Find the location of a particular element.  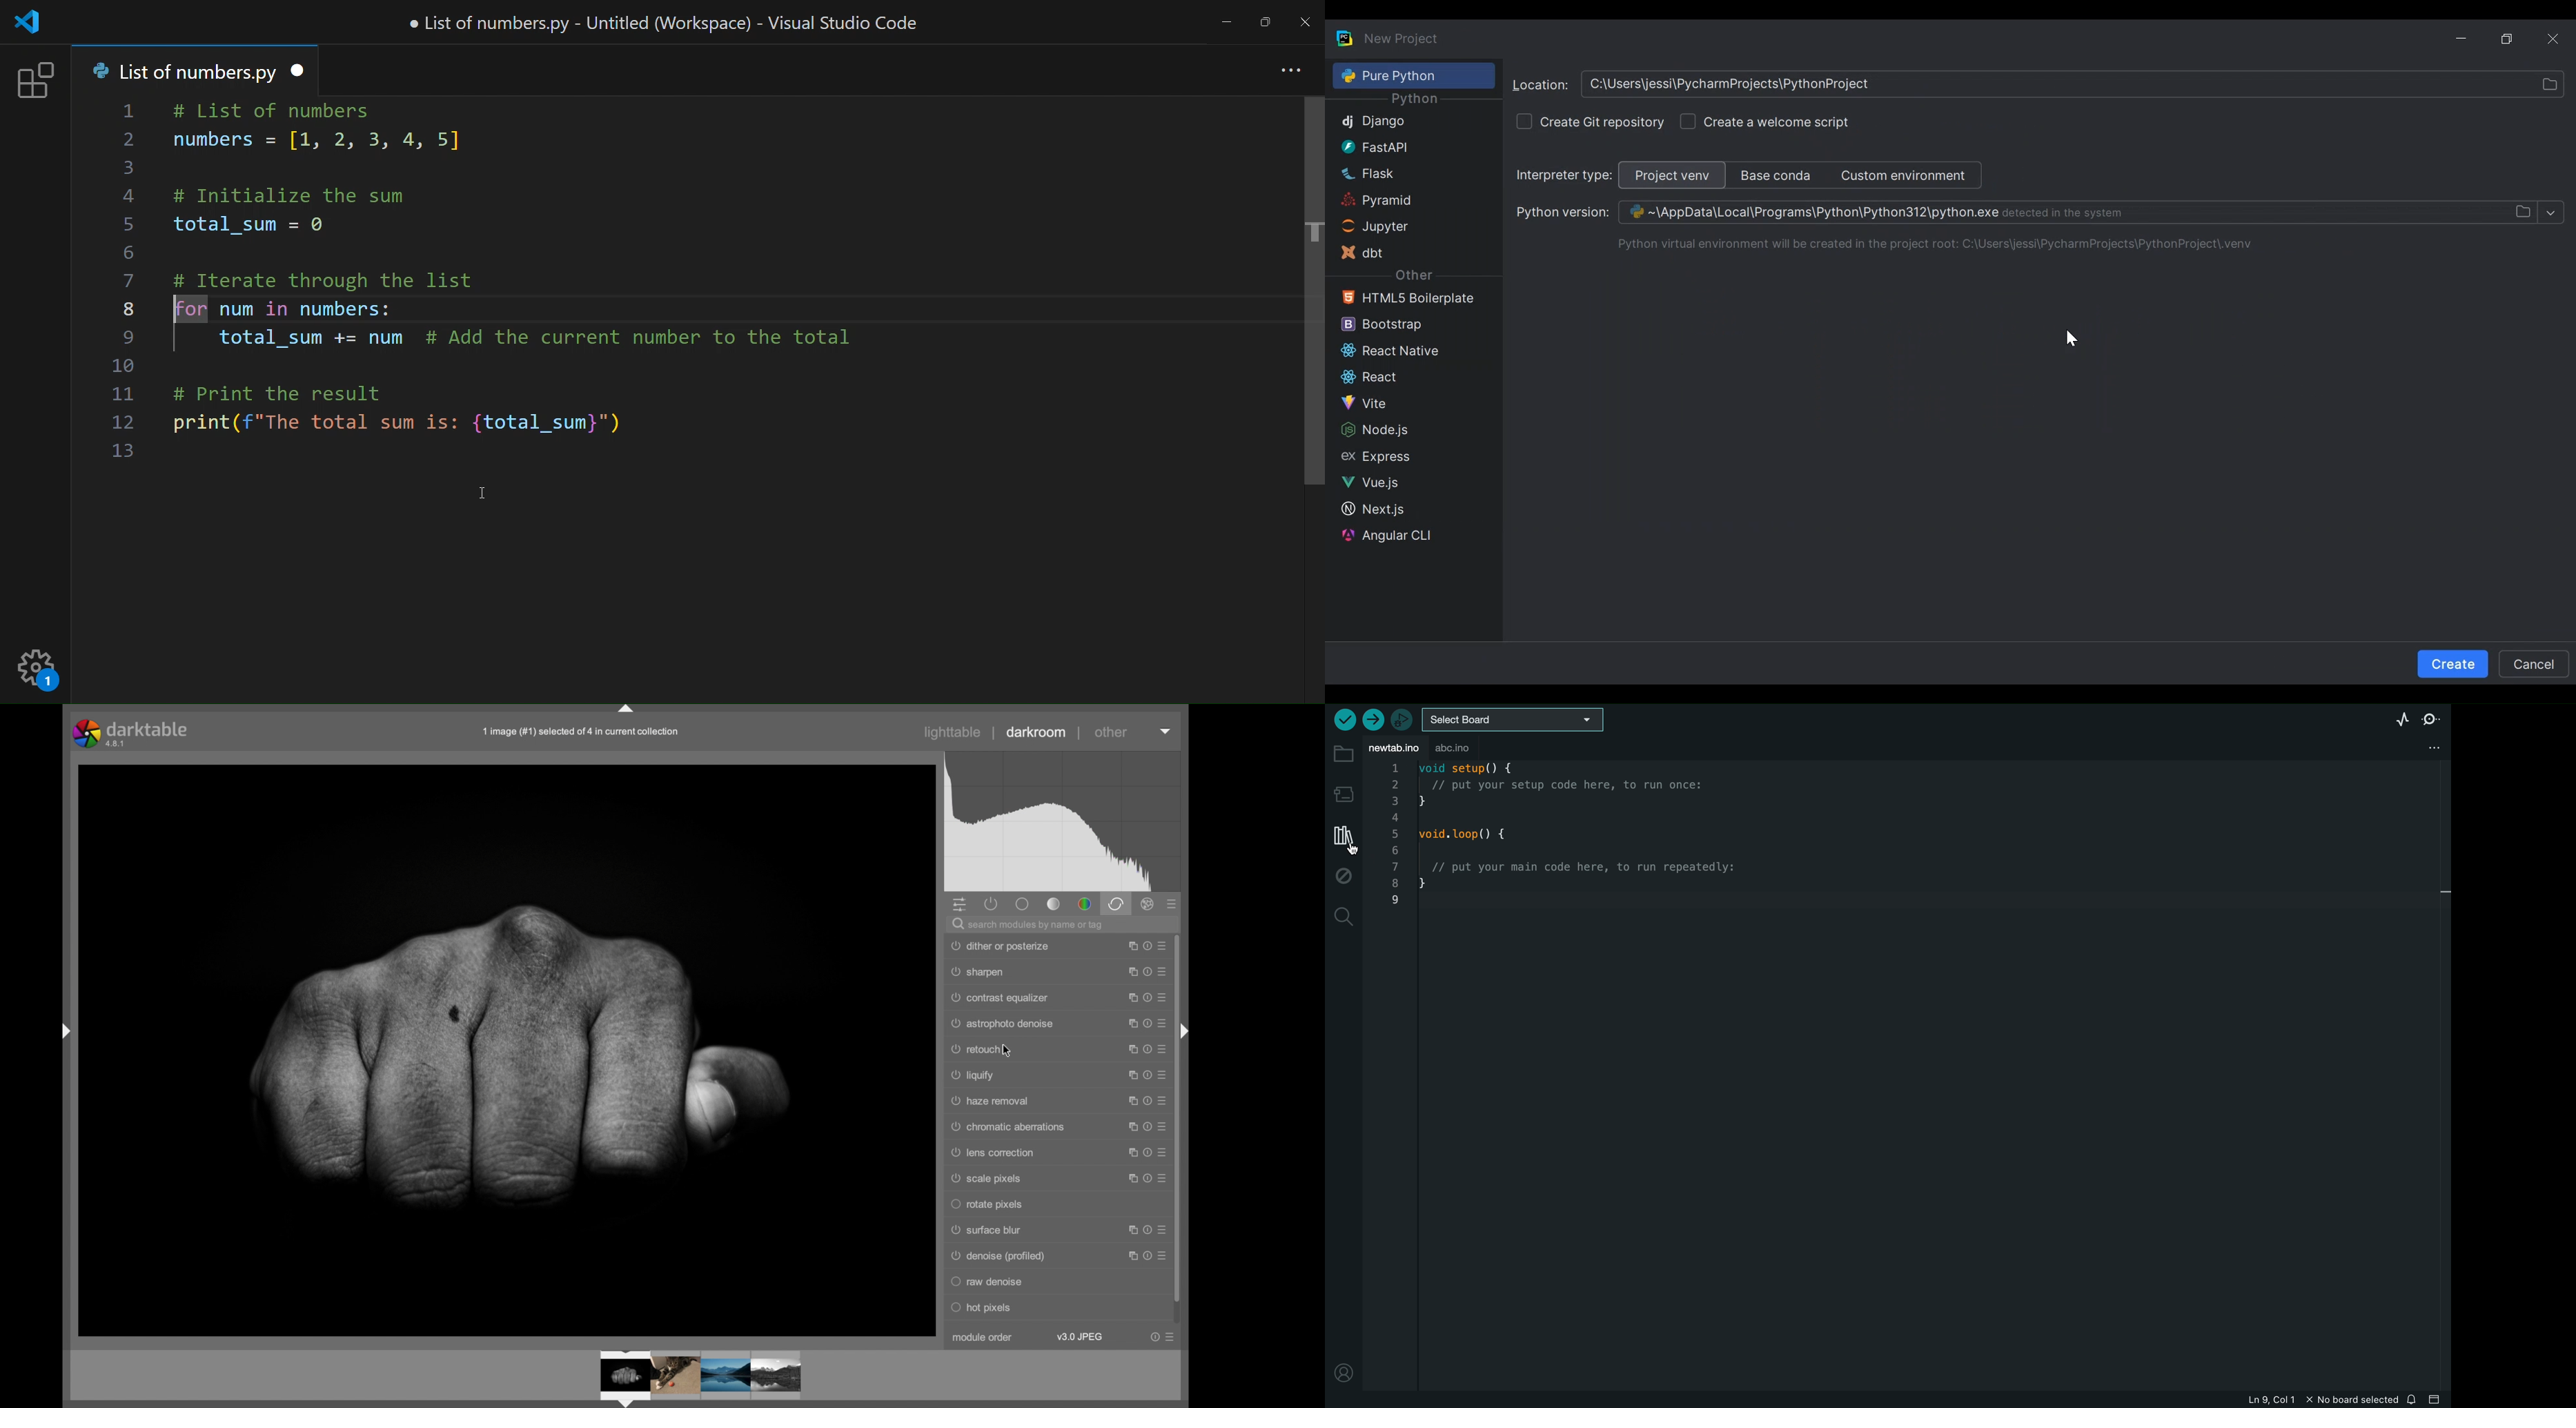

maximize is located at coordinates (1126, 997).